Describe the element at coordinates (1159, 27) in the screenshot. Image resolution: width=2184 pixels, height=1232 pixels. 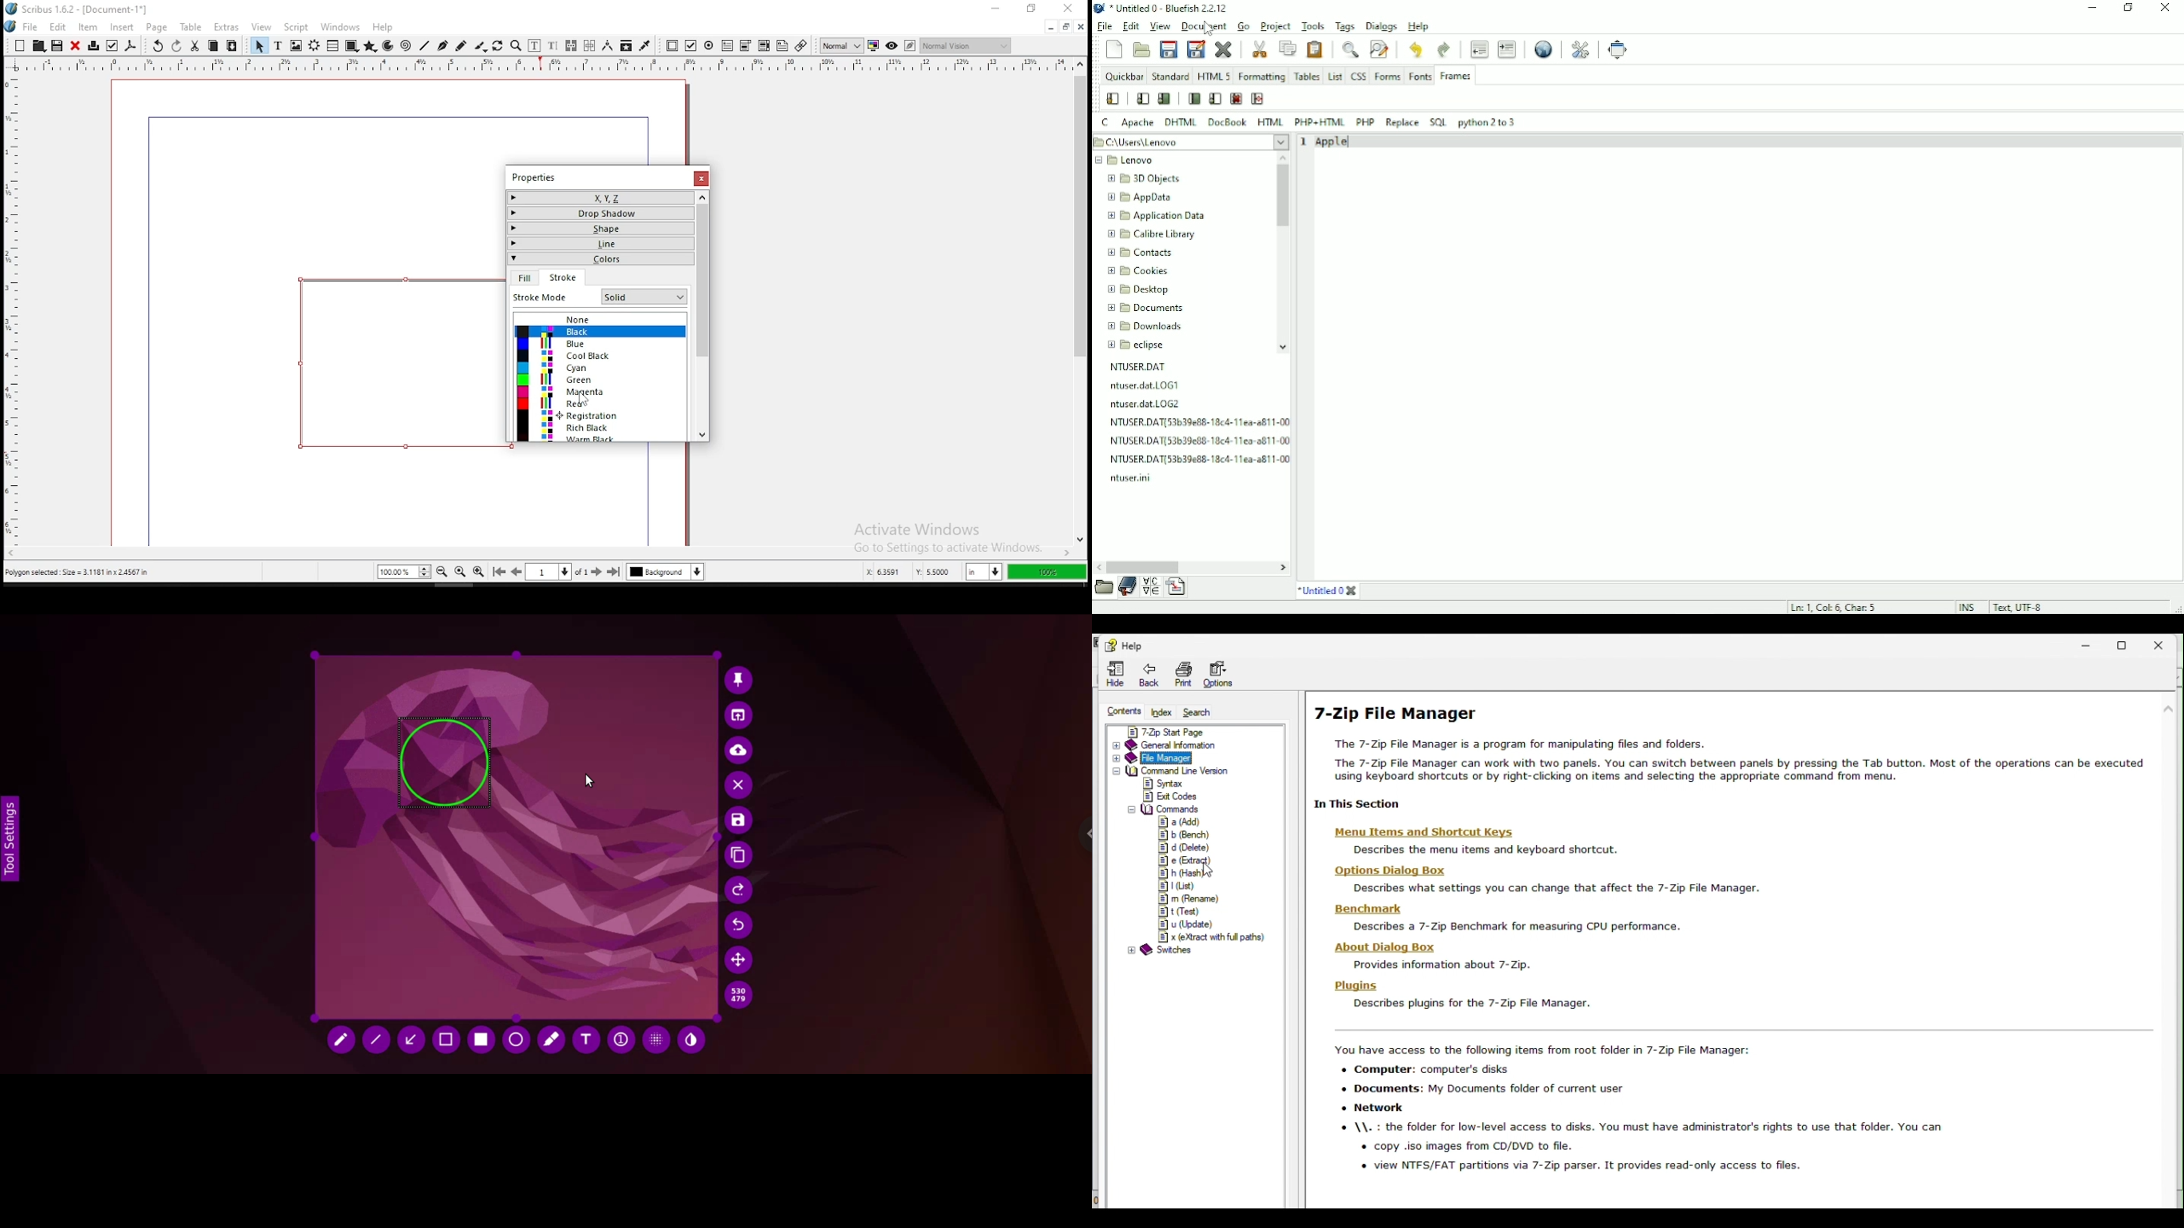
I see `View` at that location.